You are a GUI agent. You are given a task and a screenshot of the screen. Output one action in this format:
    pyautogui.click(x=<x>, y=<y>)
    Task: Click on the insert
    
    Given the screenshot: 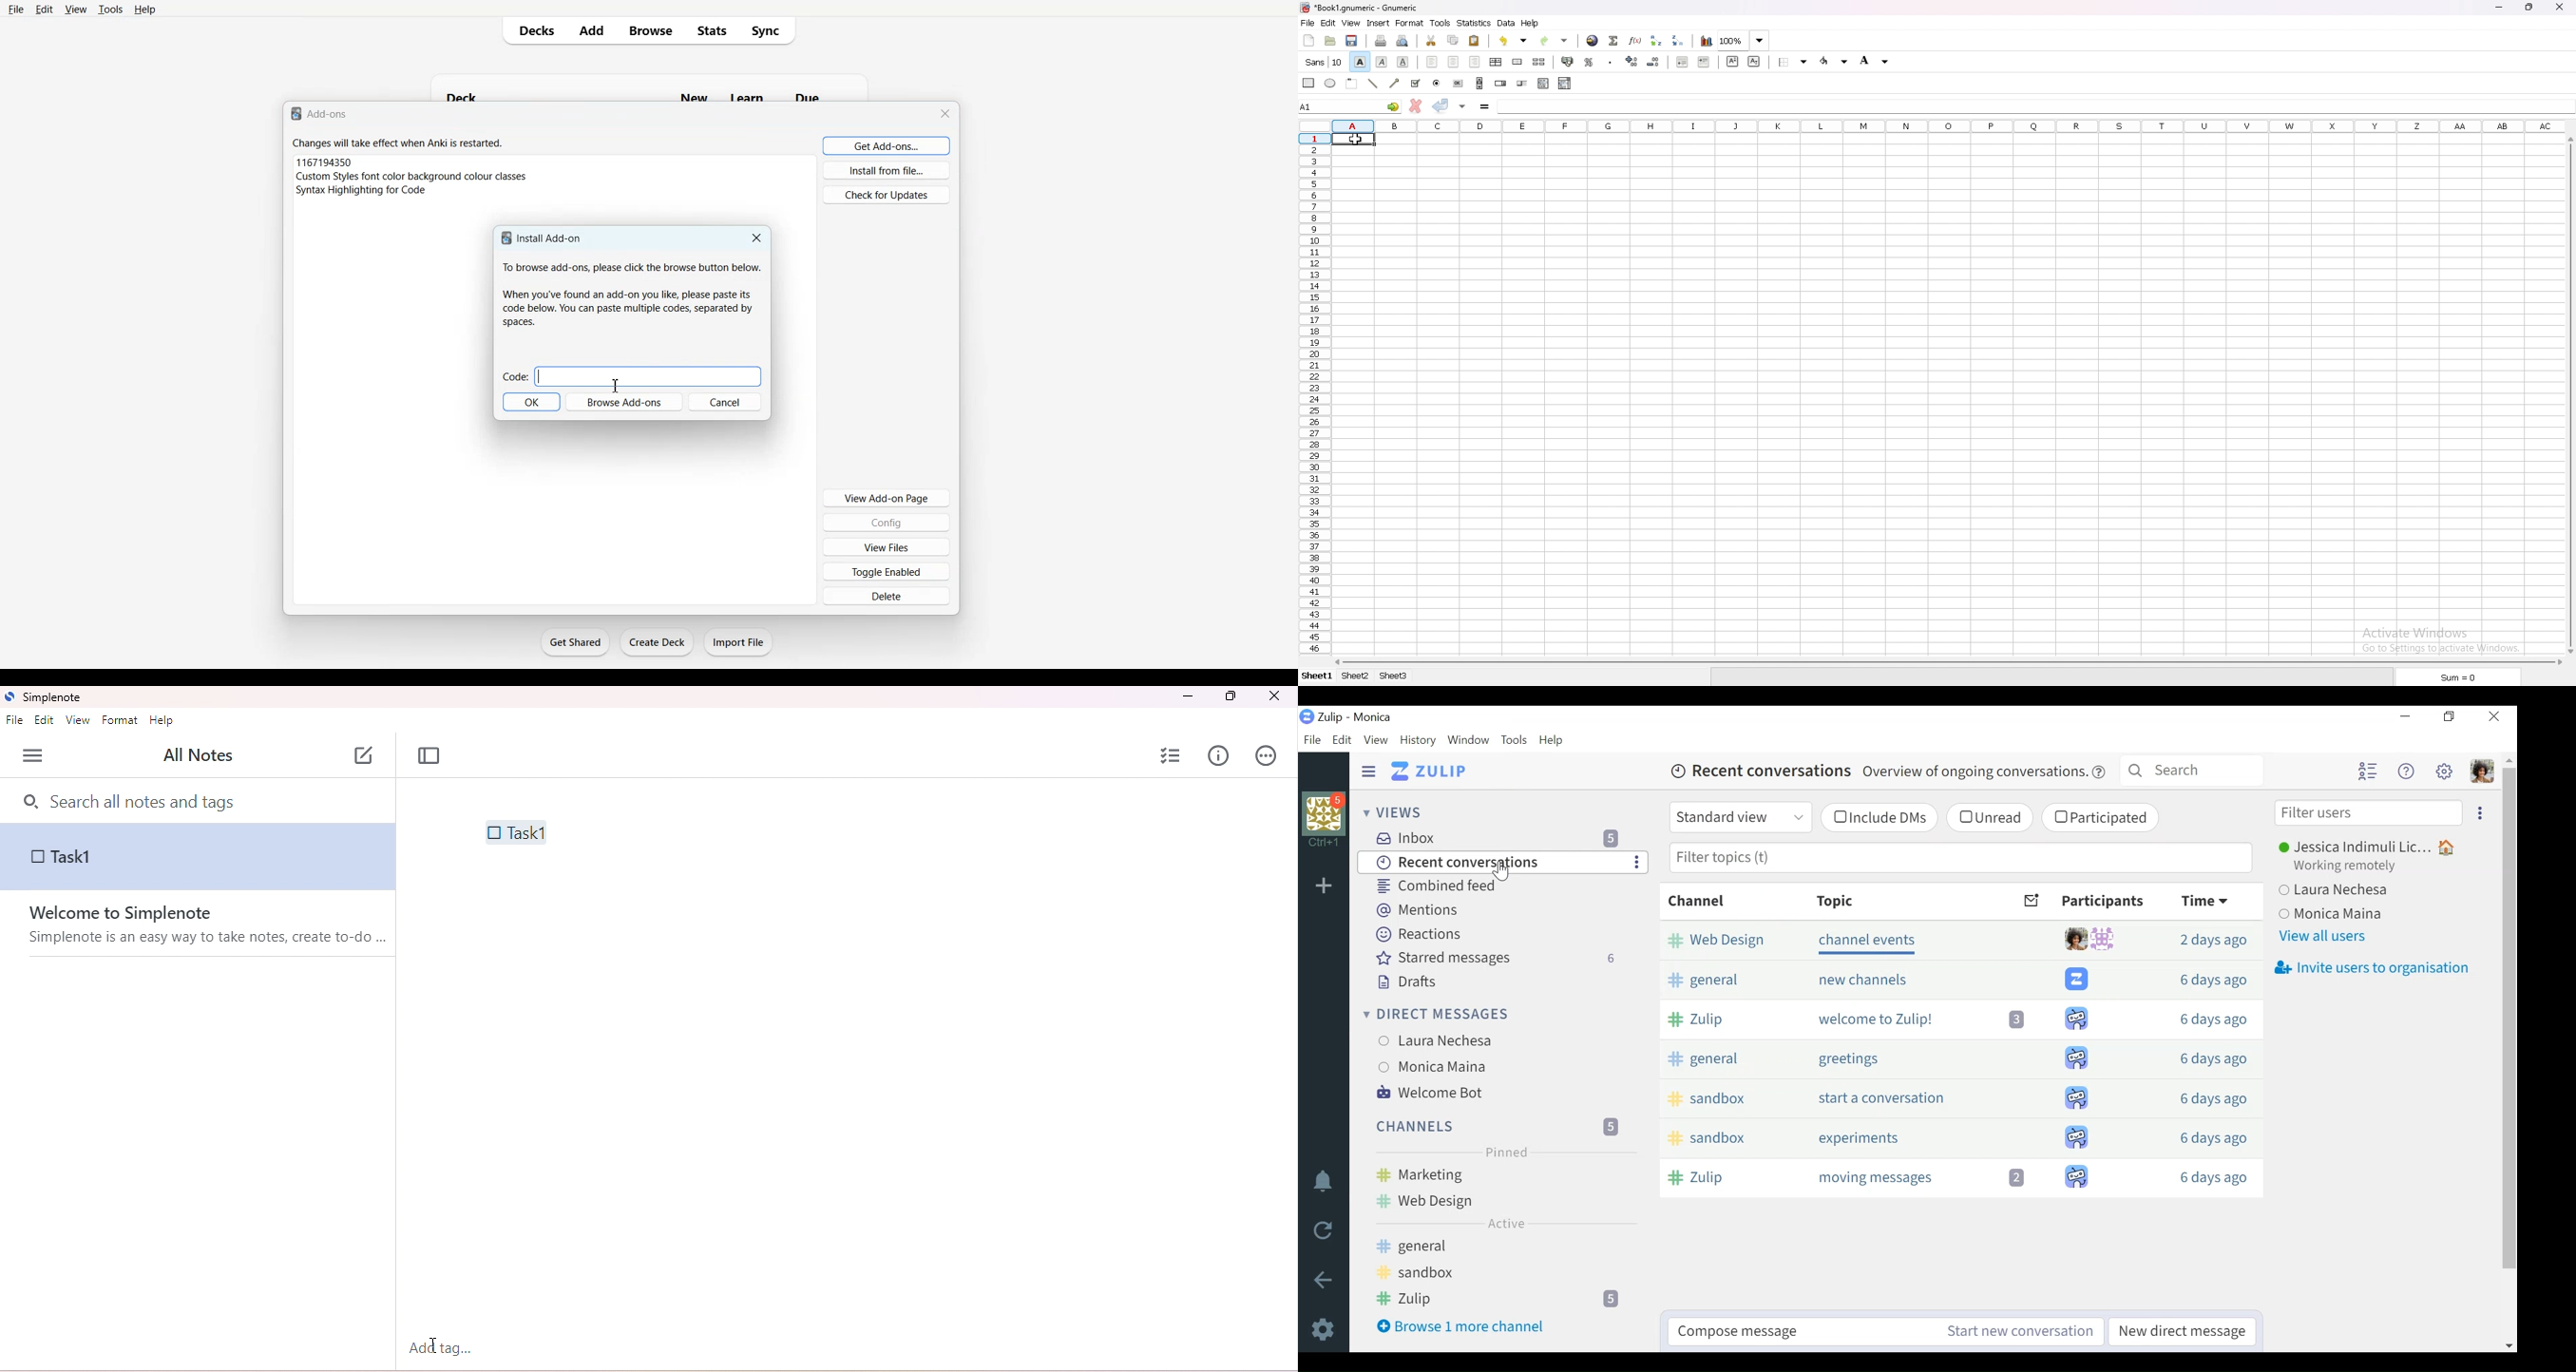 What is the action you would take?
    pyautogui.click(x=1379, y=23)
    